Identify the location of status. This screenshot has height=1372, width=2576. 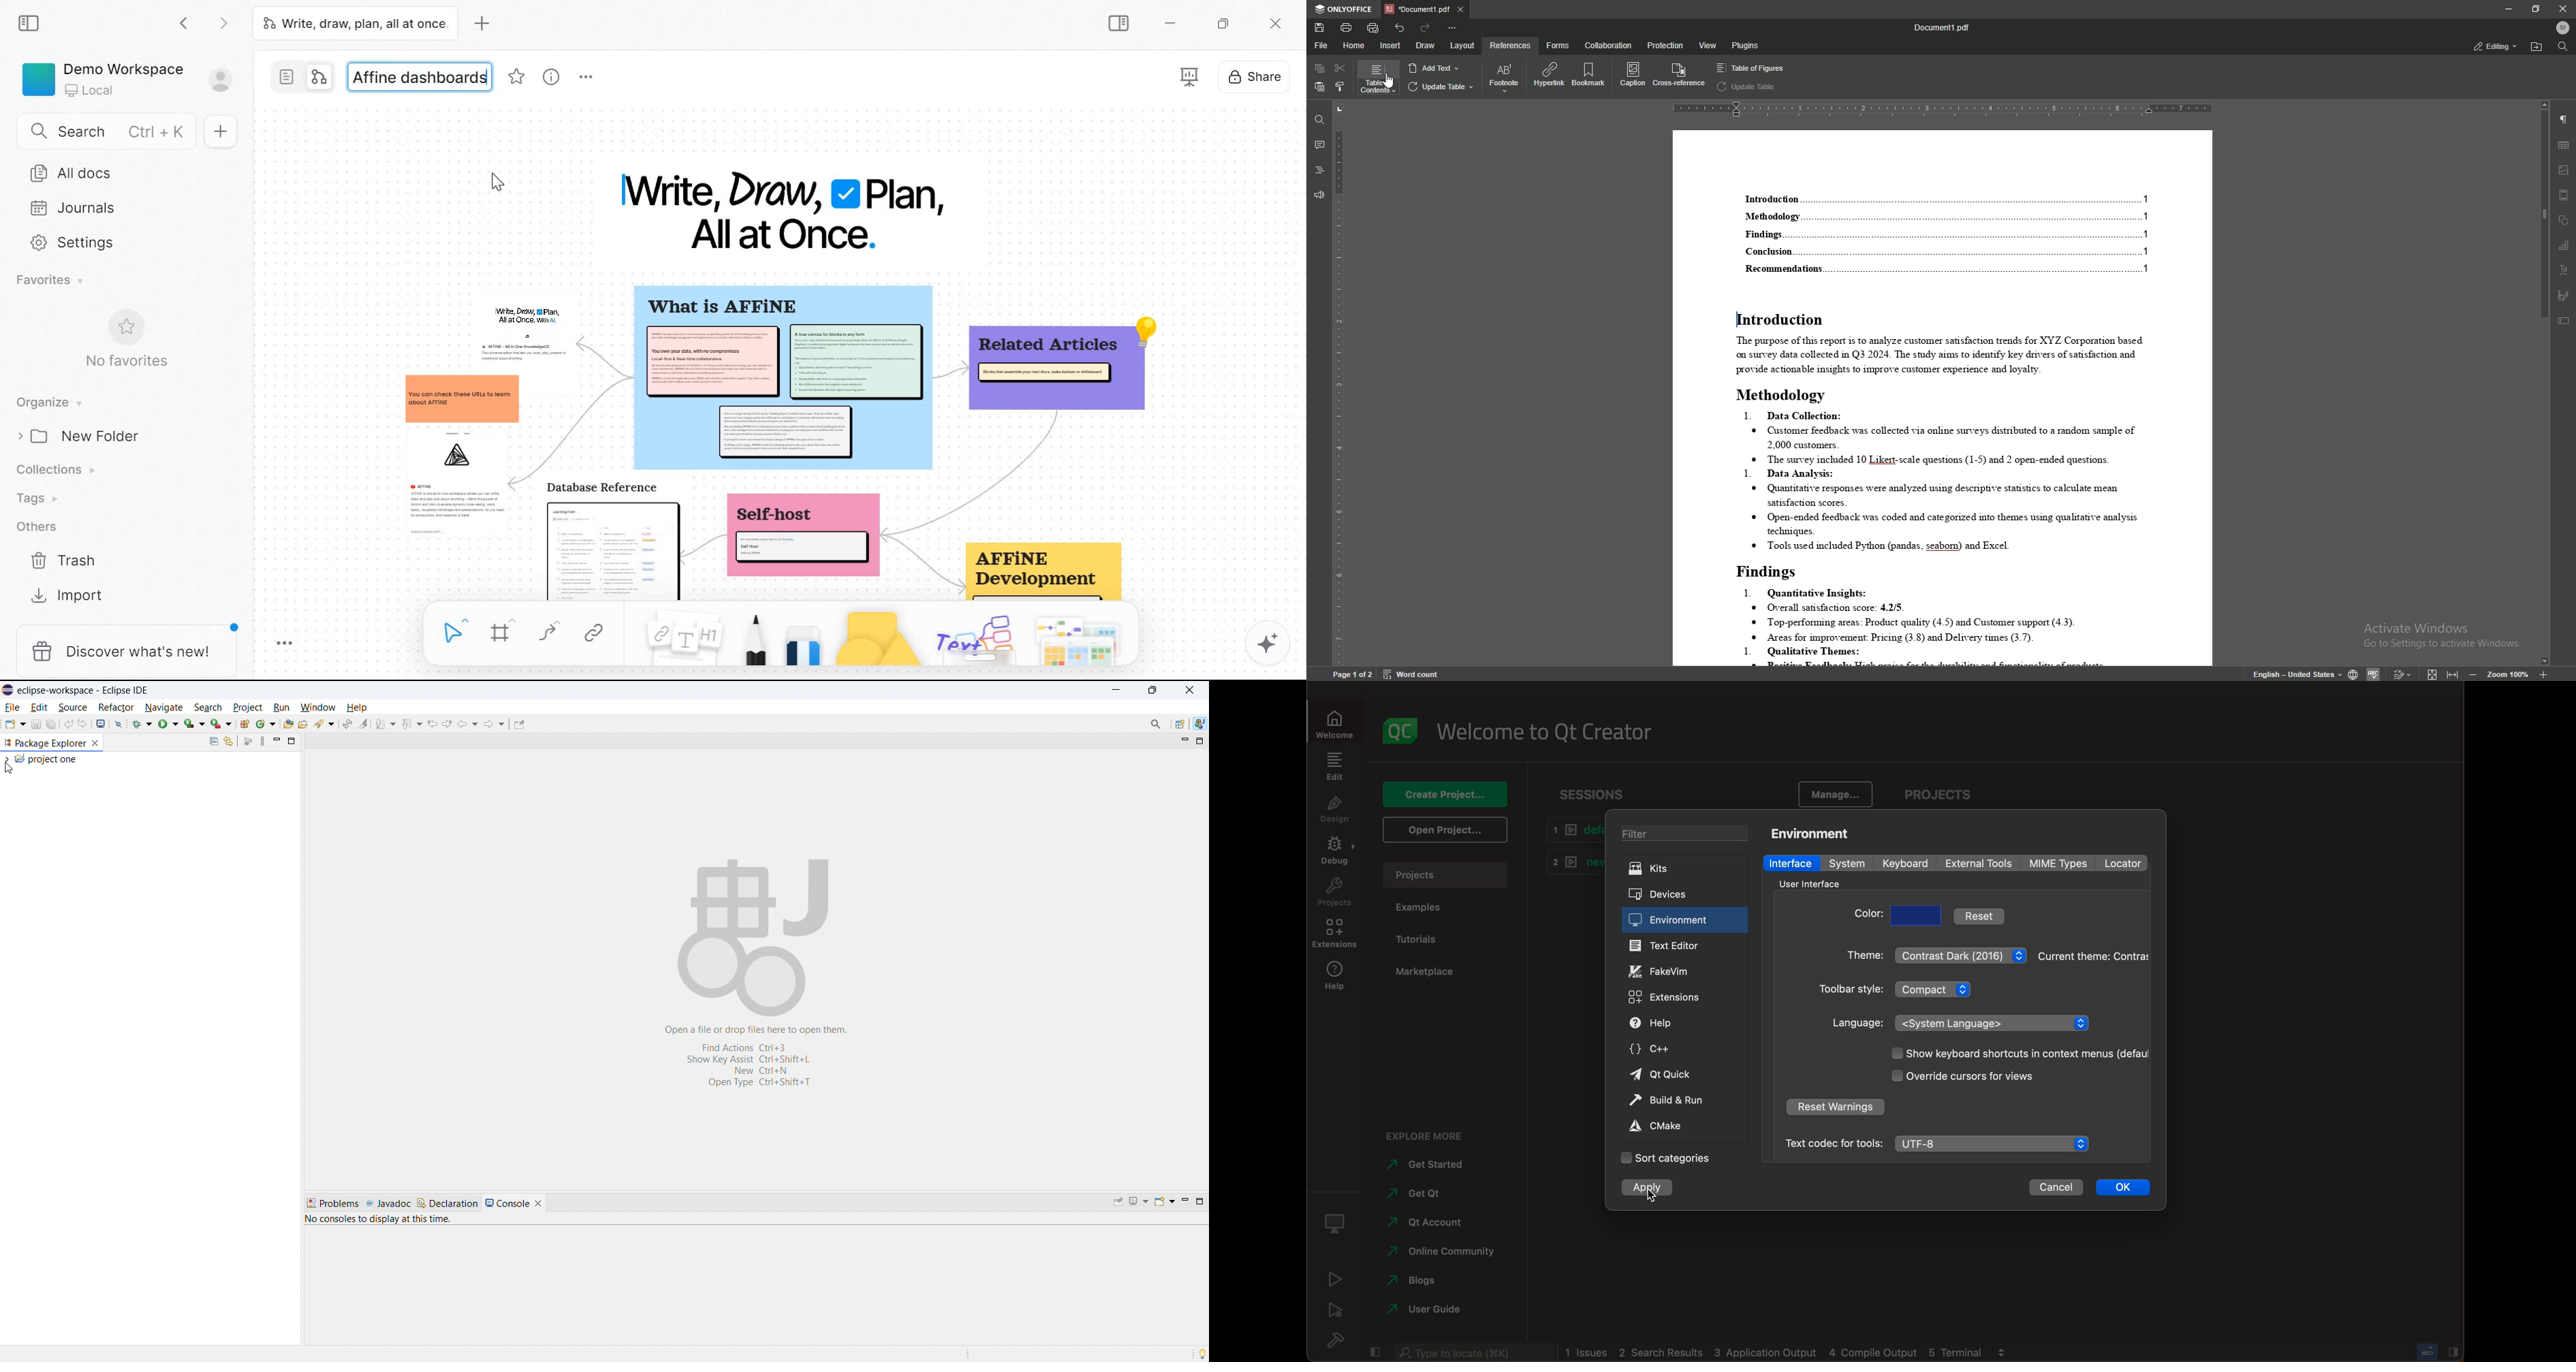
(2497, 46).